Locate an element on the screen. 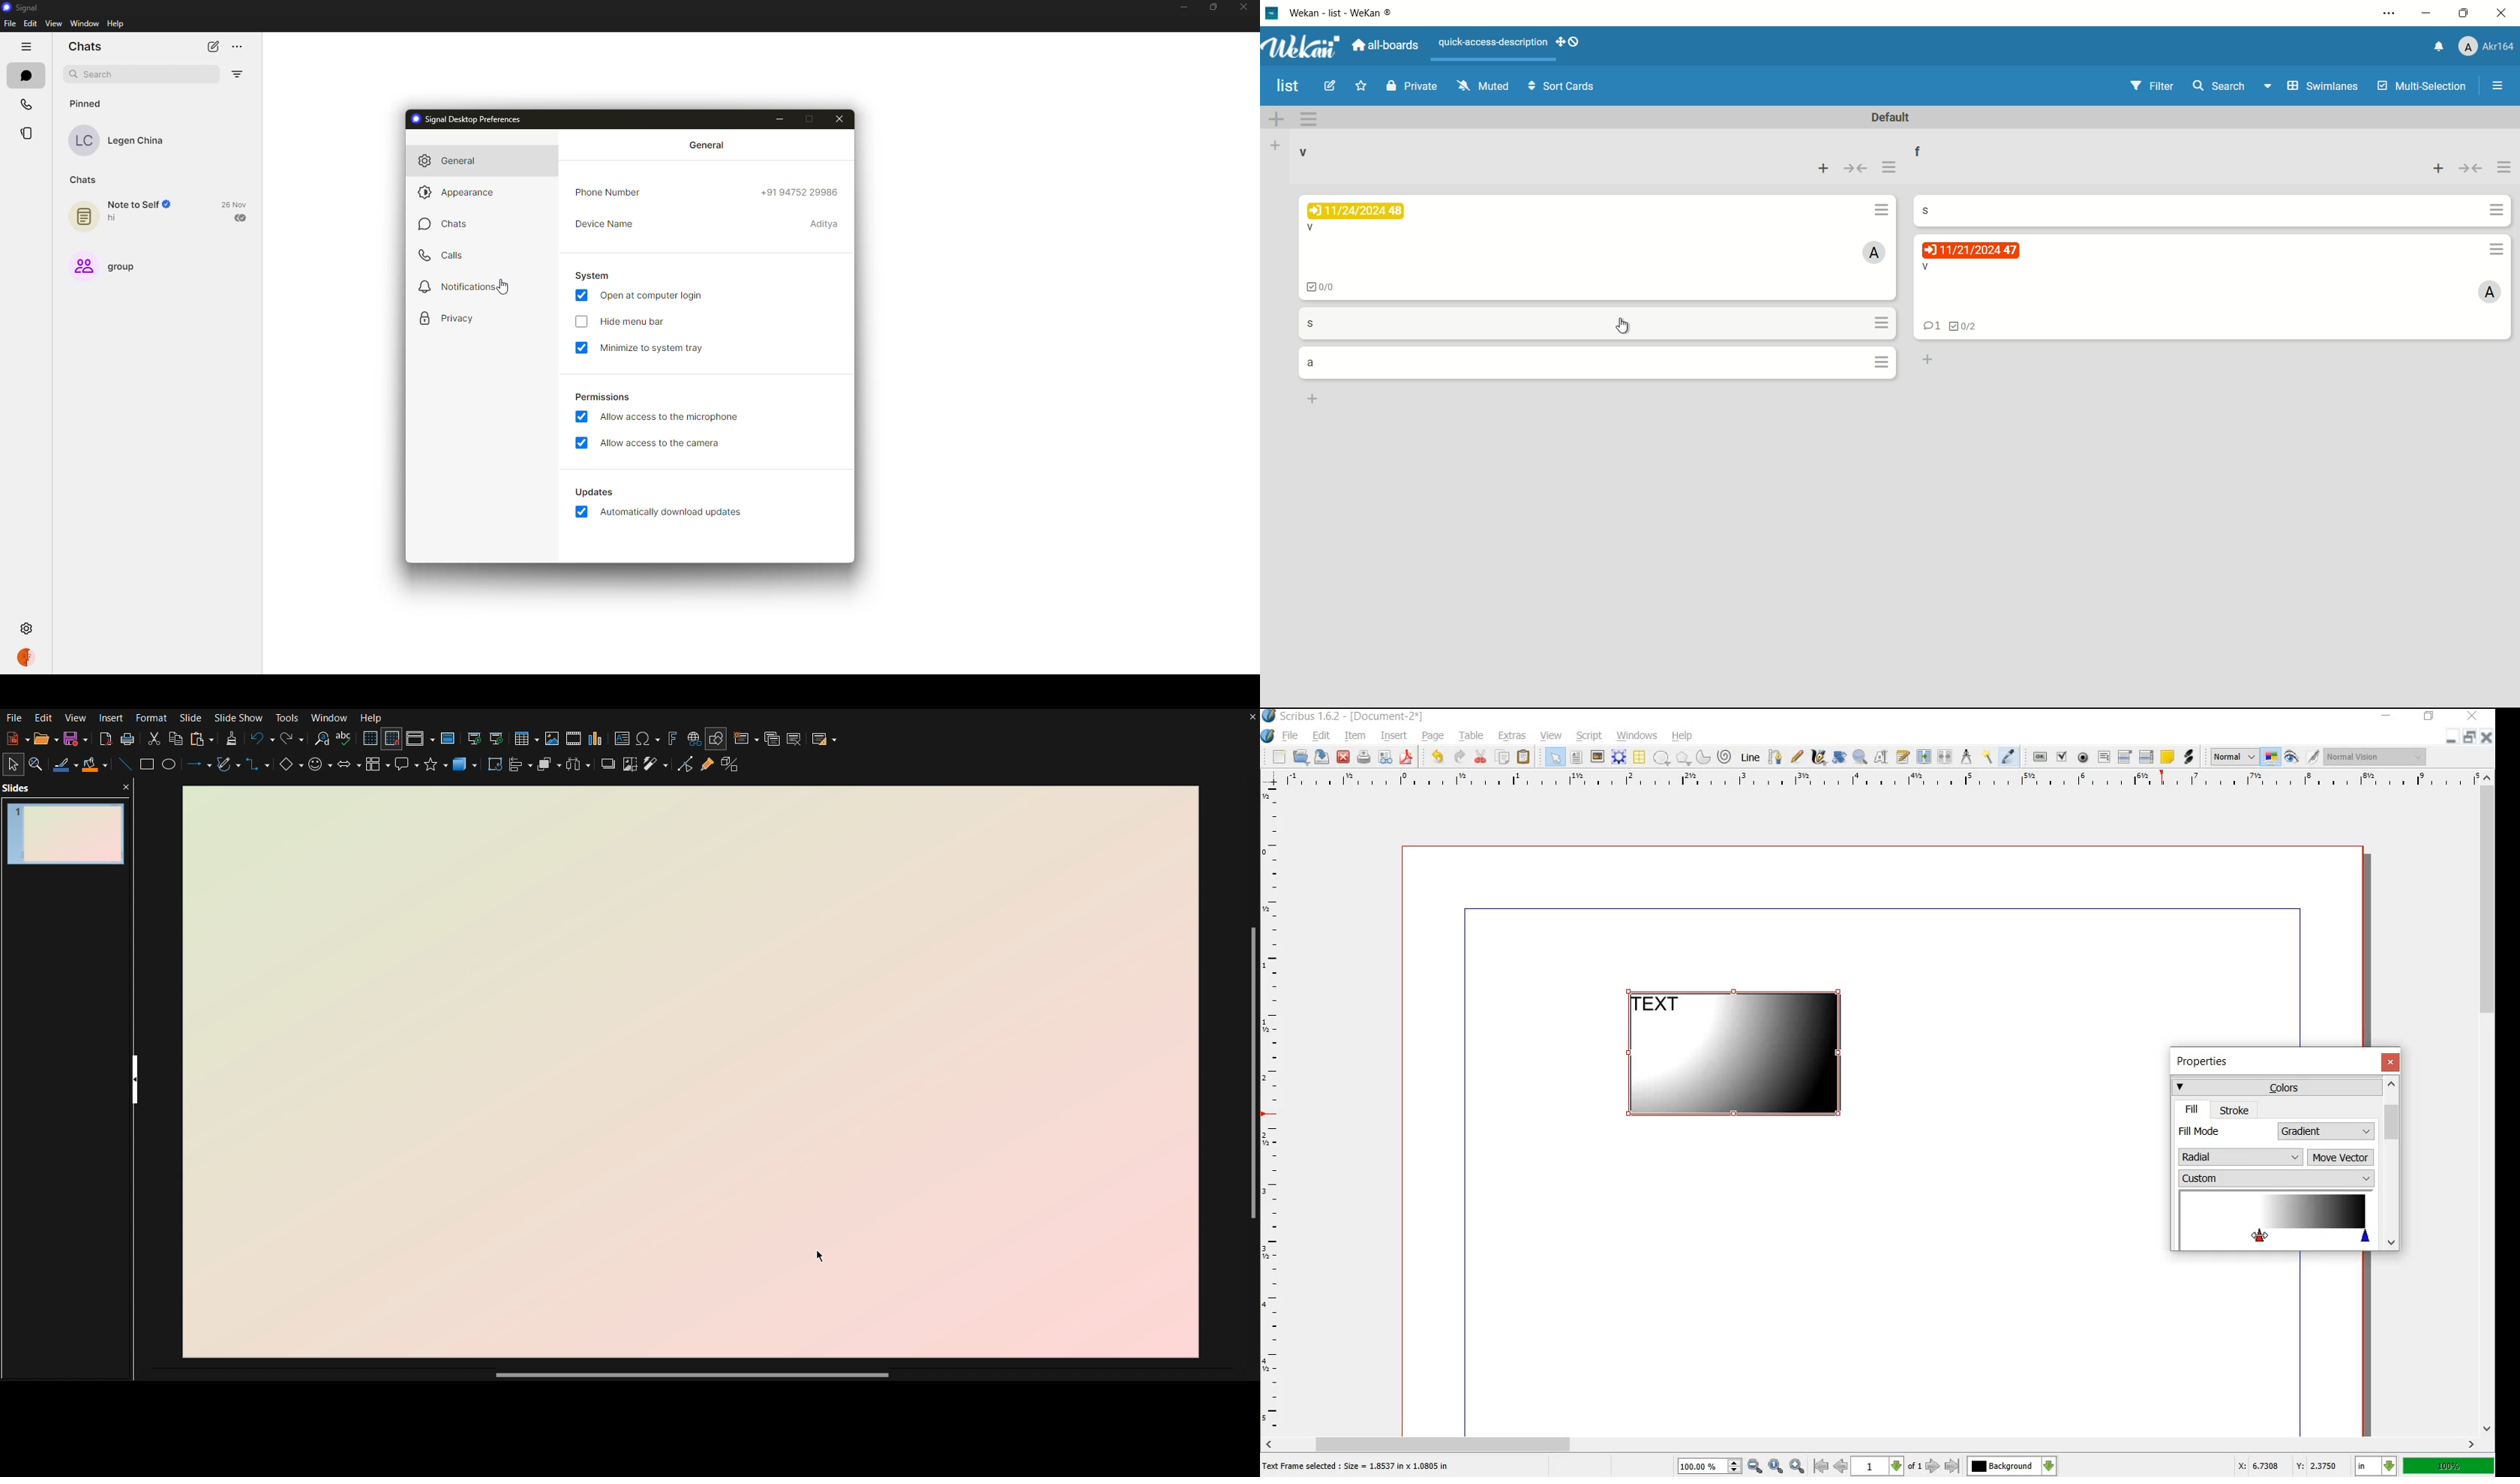 Image resolution: width=2520 pixels, height=1484 pixels. cut is located at coordinates (1481, 757).